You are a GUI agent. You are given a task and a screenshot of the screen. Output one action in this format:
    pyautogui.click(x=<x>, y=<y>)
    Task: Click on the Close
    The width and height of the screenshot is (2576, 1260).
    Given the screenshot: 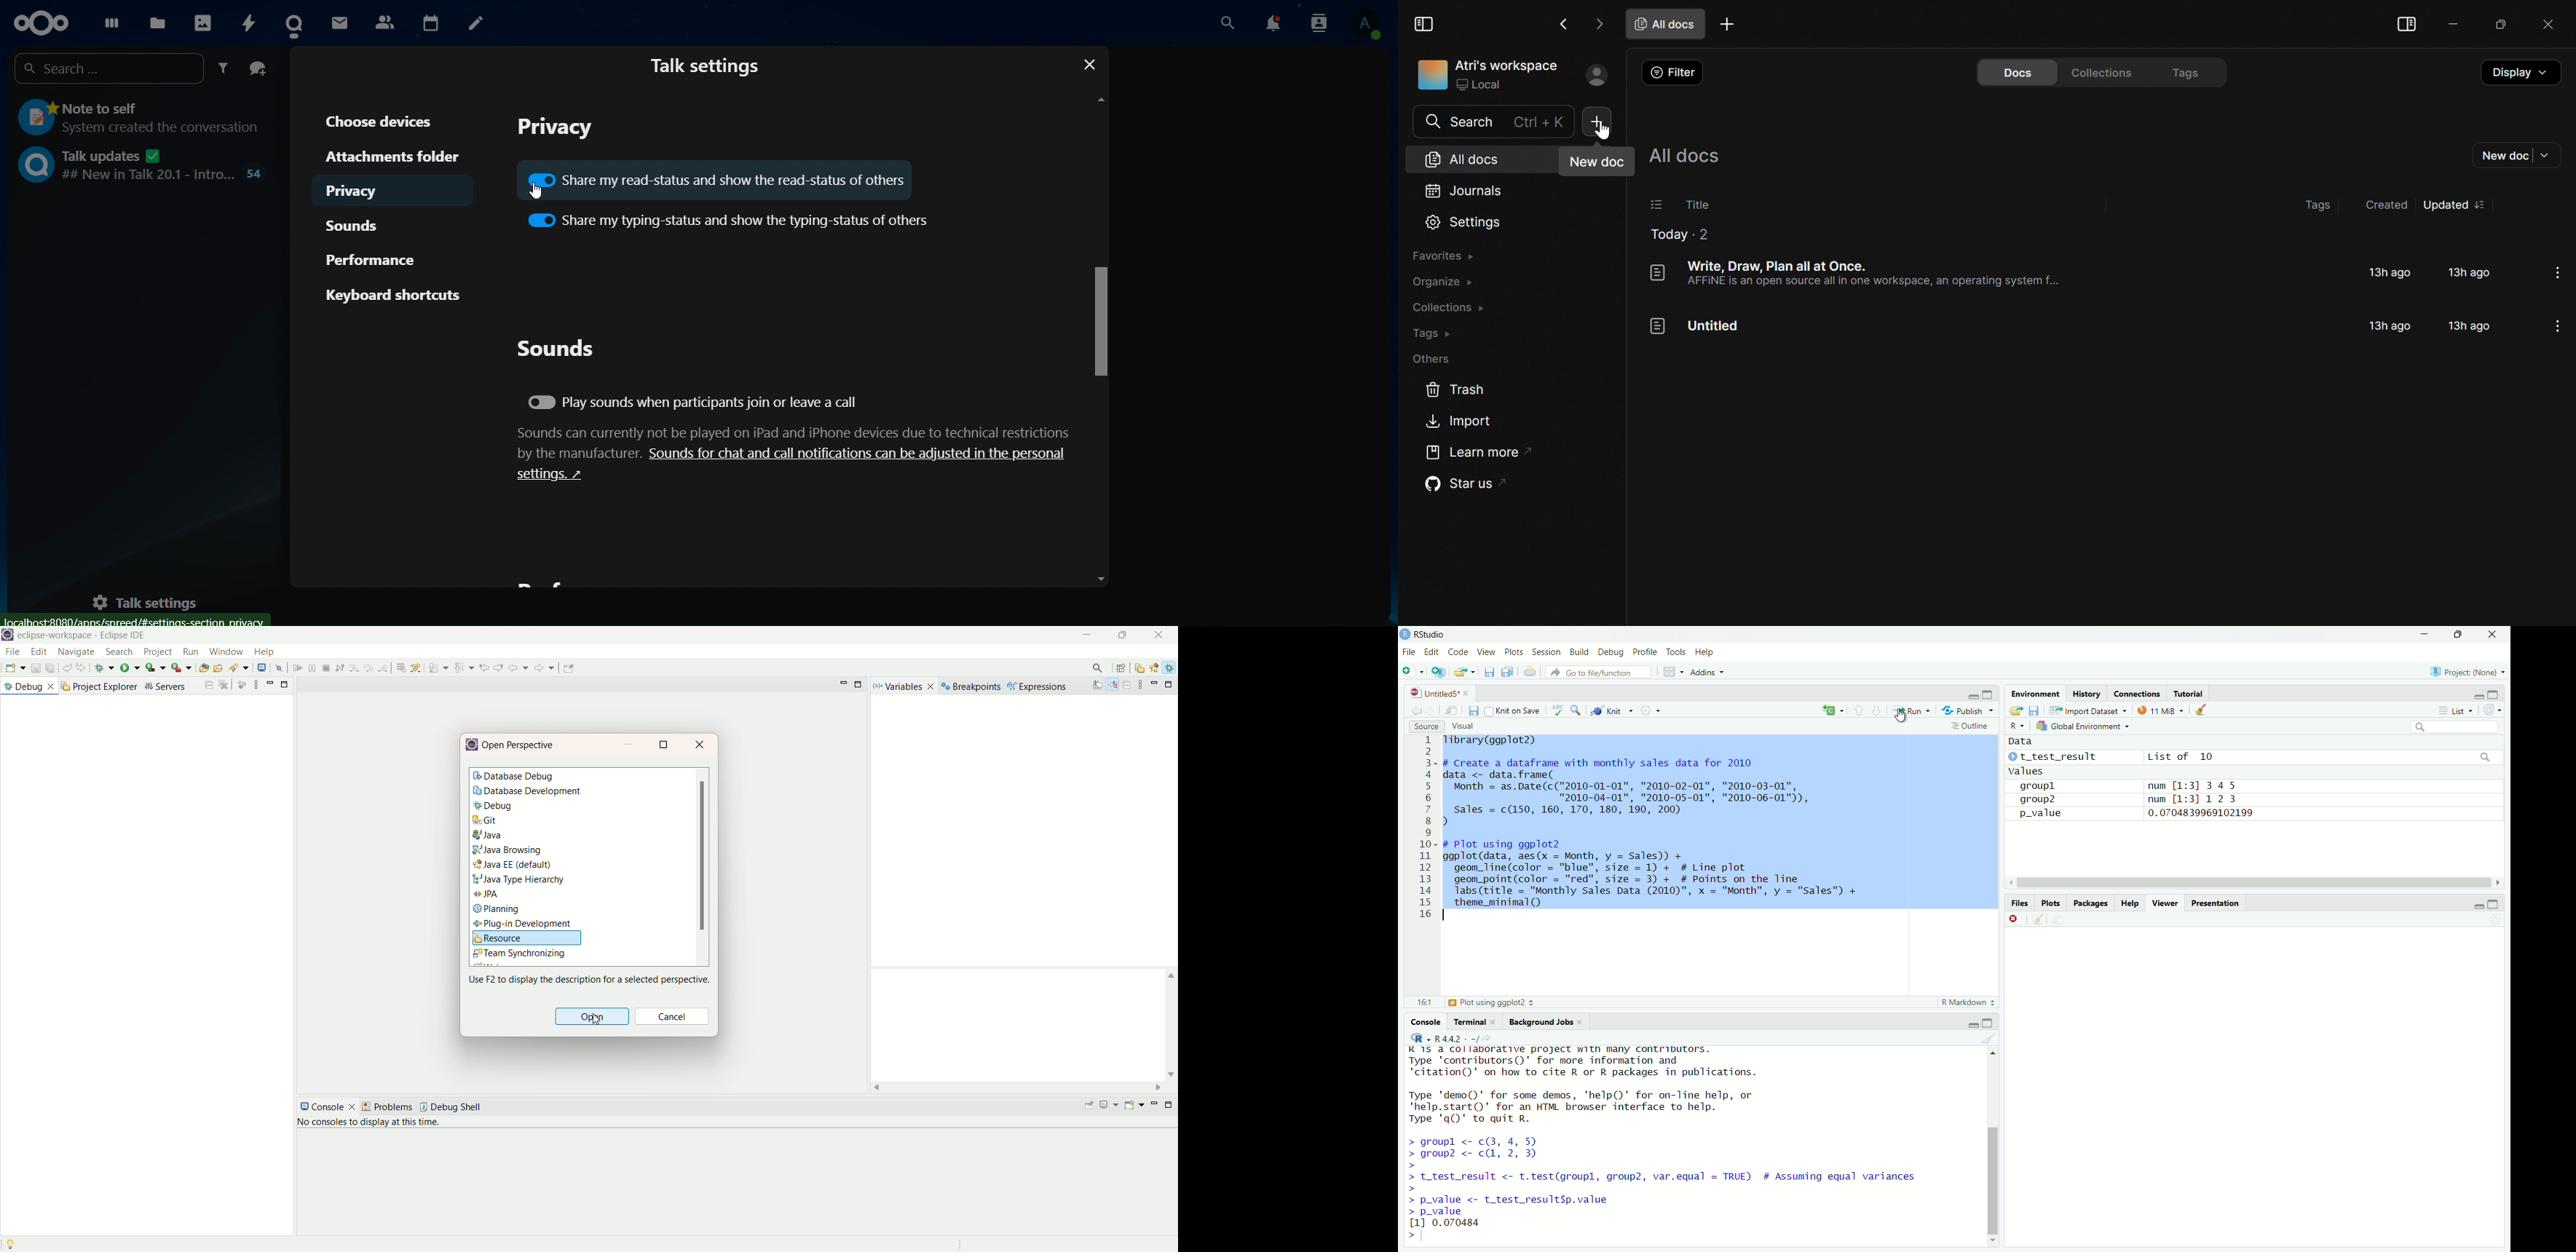 What is the action you would take?
    pyautogui.click(x=1083, y=64)
    